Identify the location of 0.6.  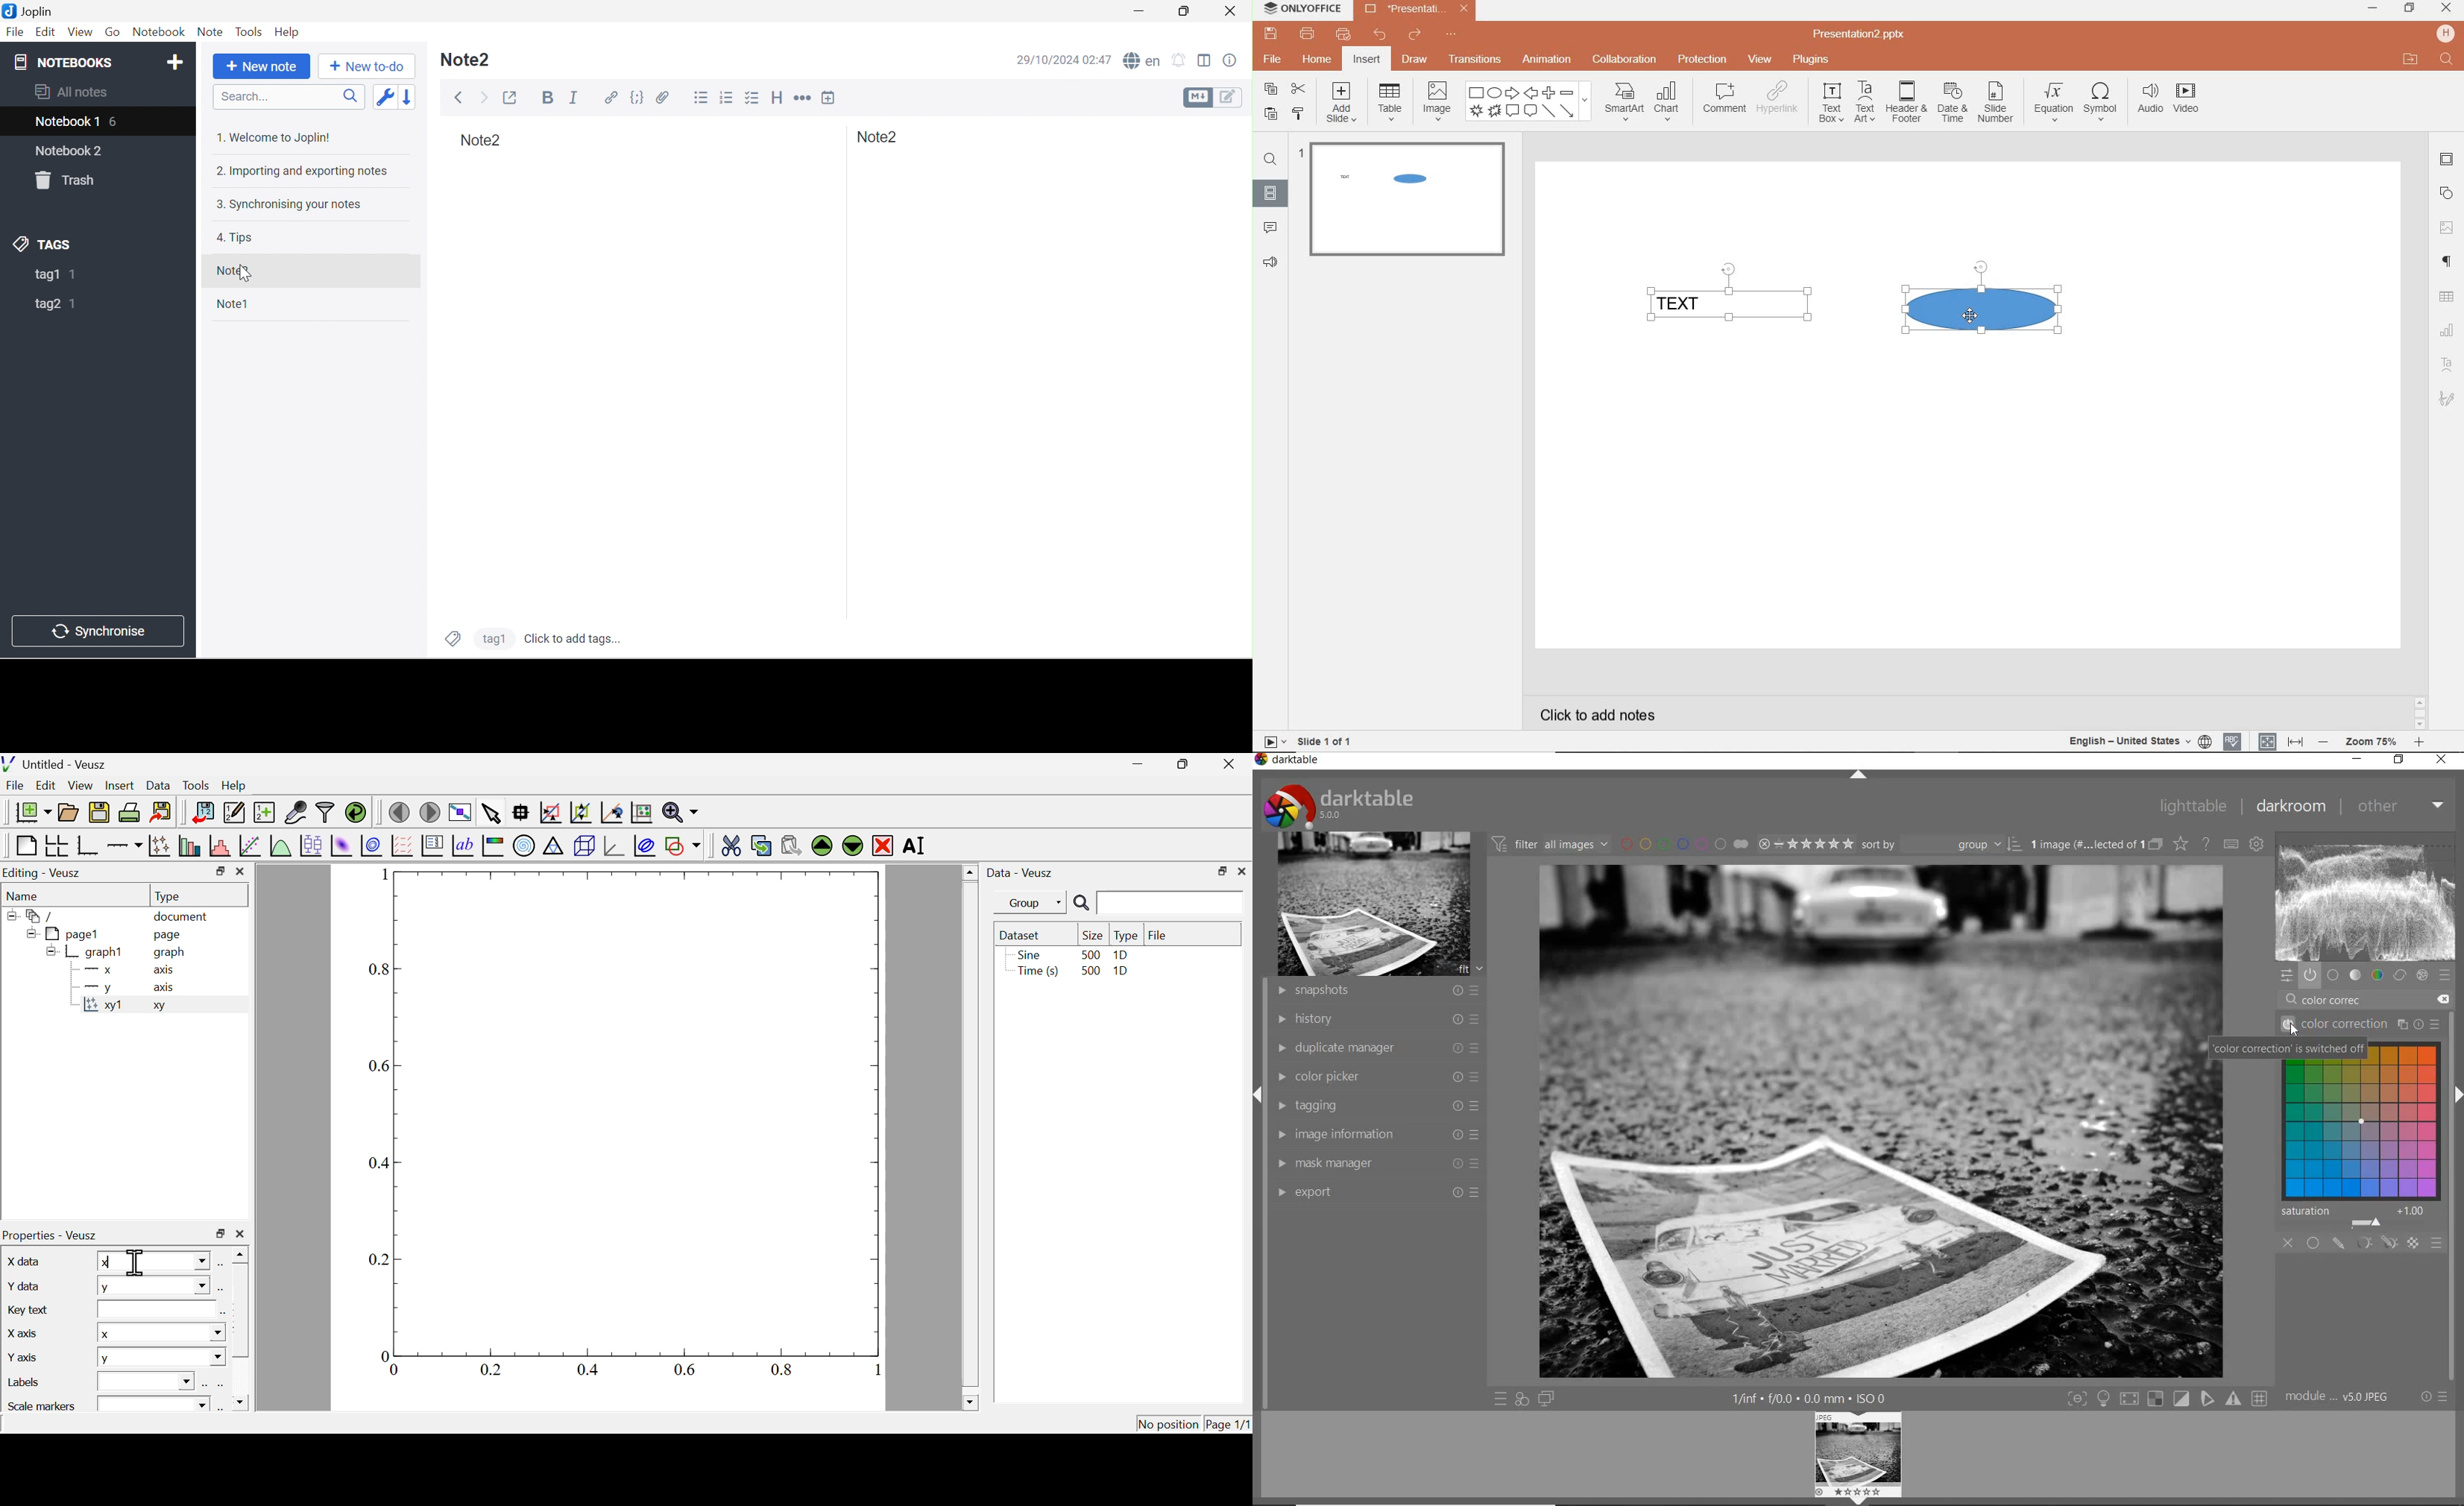
(686, 1369).